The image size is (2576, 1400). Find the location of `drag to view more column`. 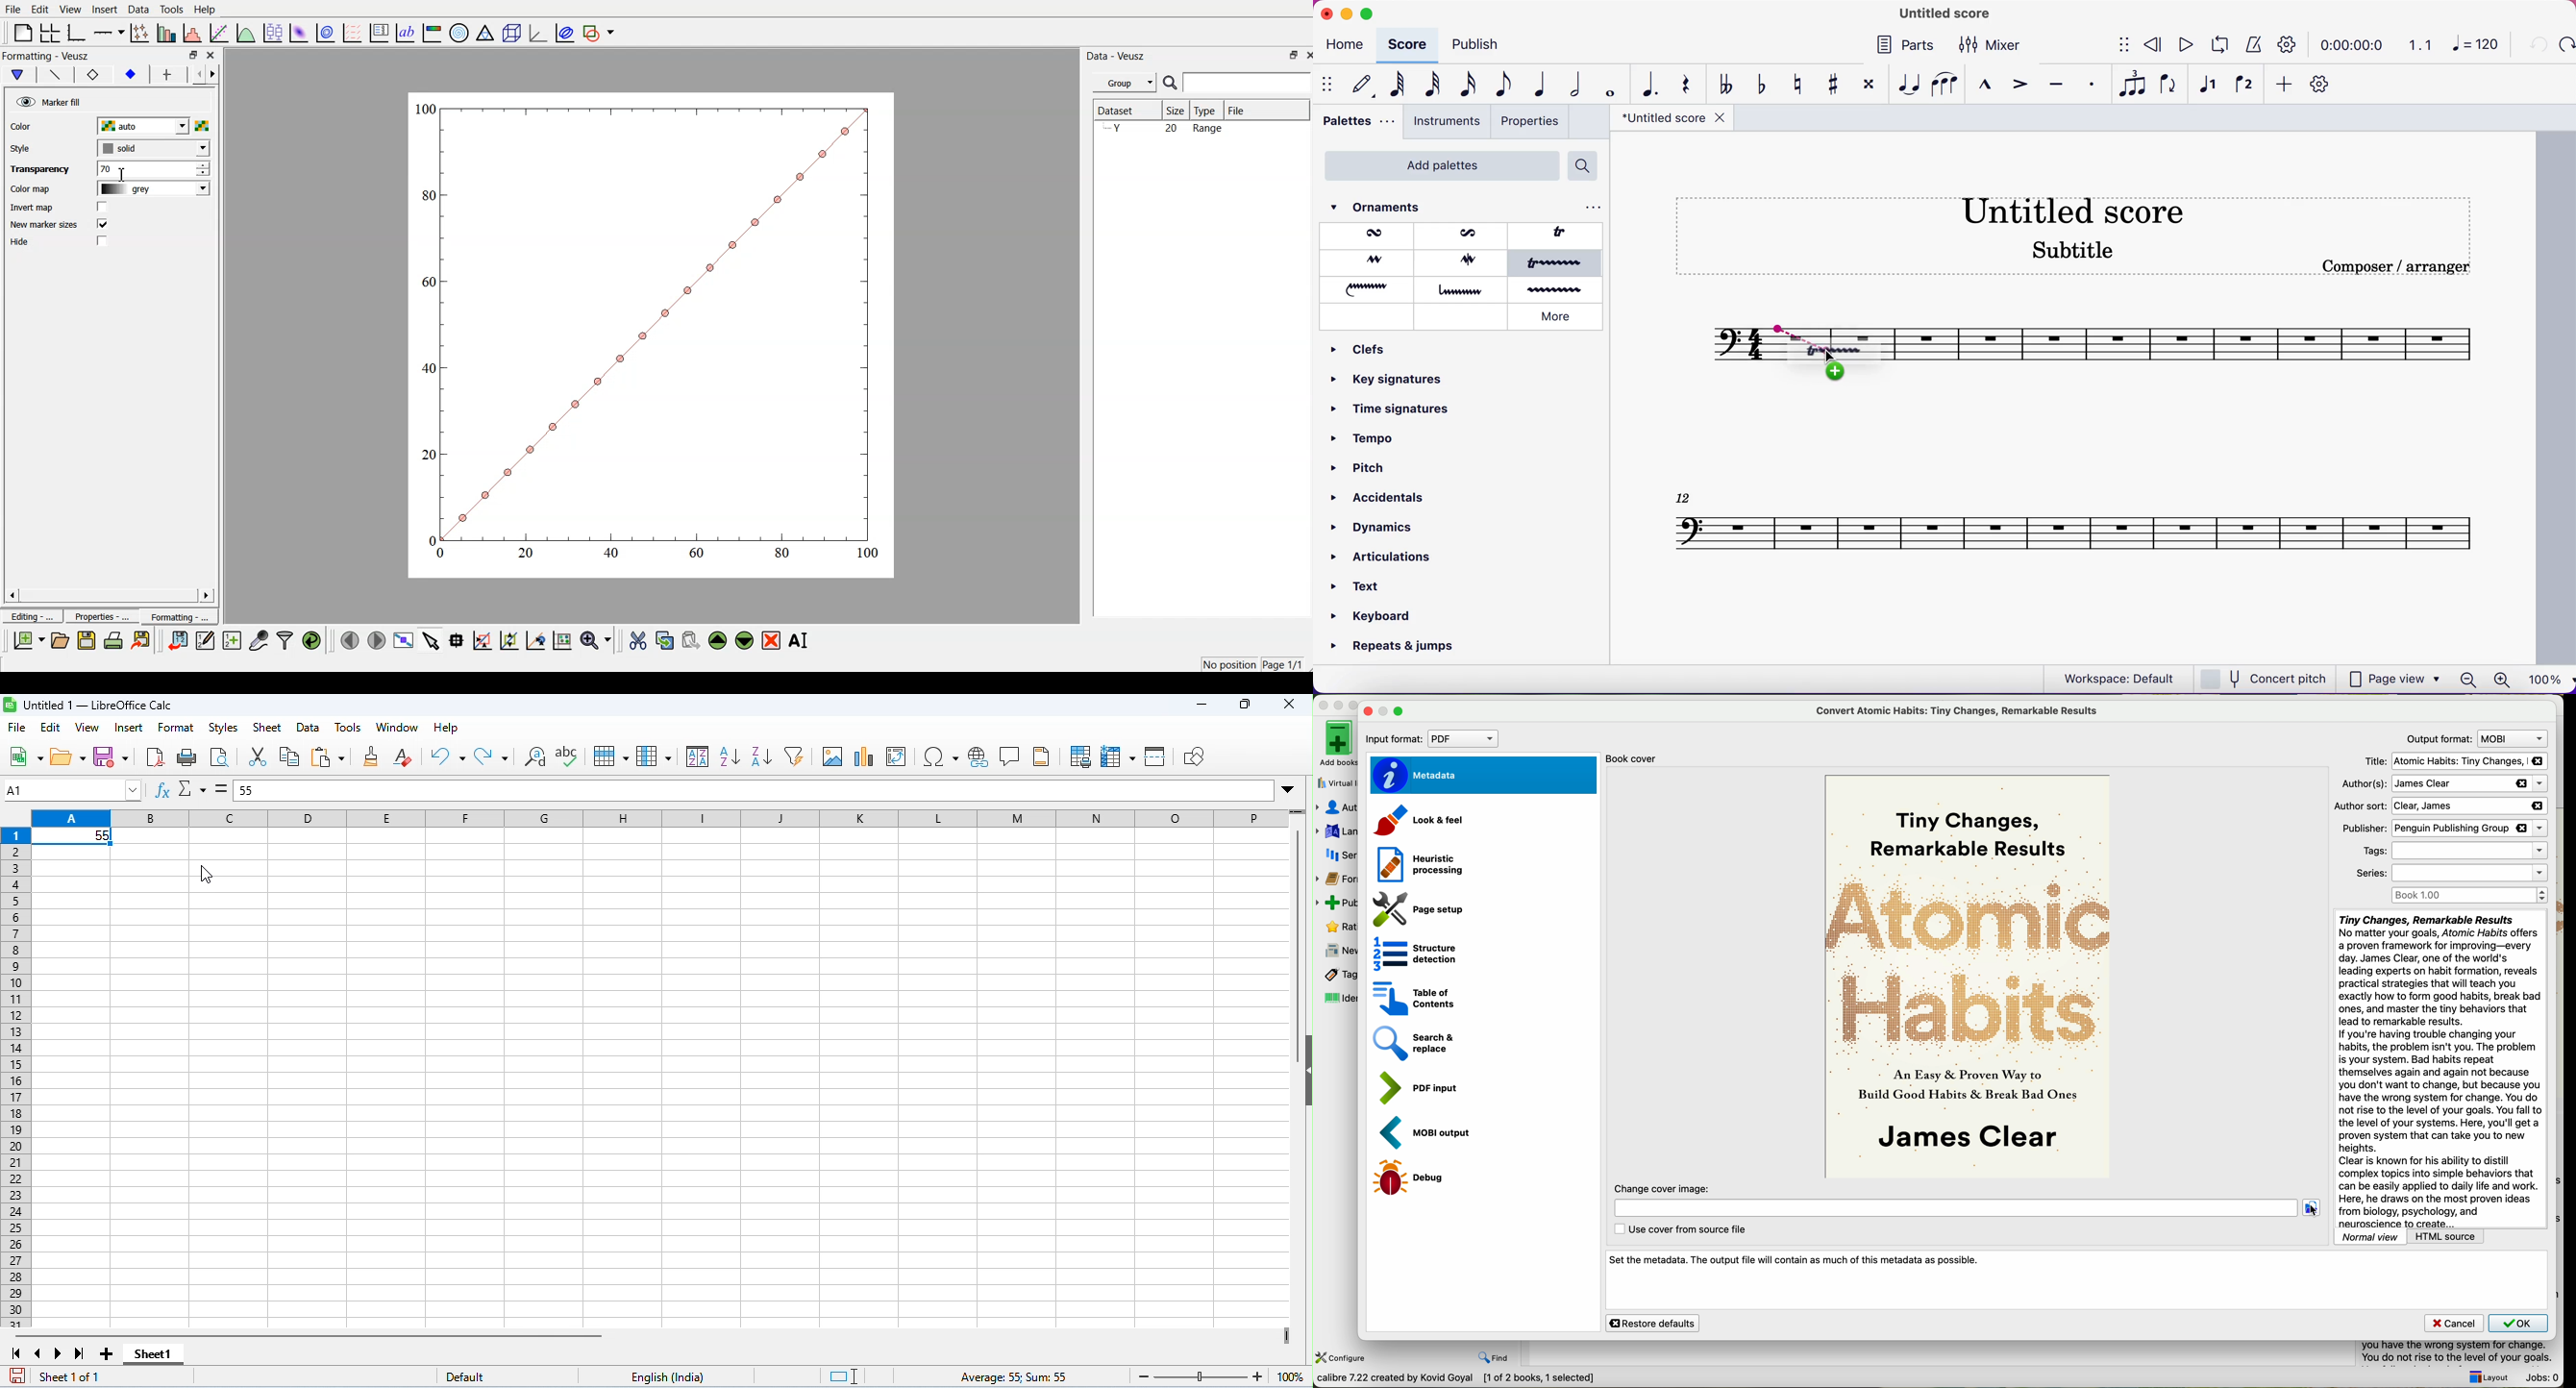

drag to view more column is located at coordinates (1284, 1334).